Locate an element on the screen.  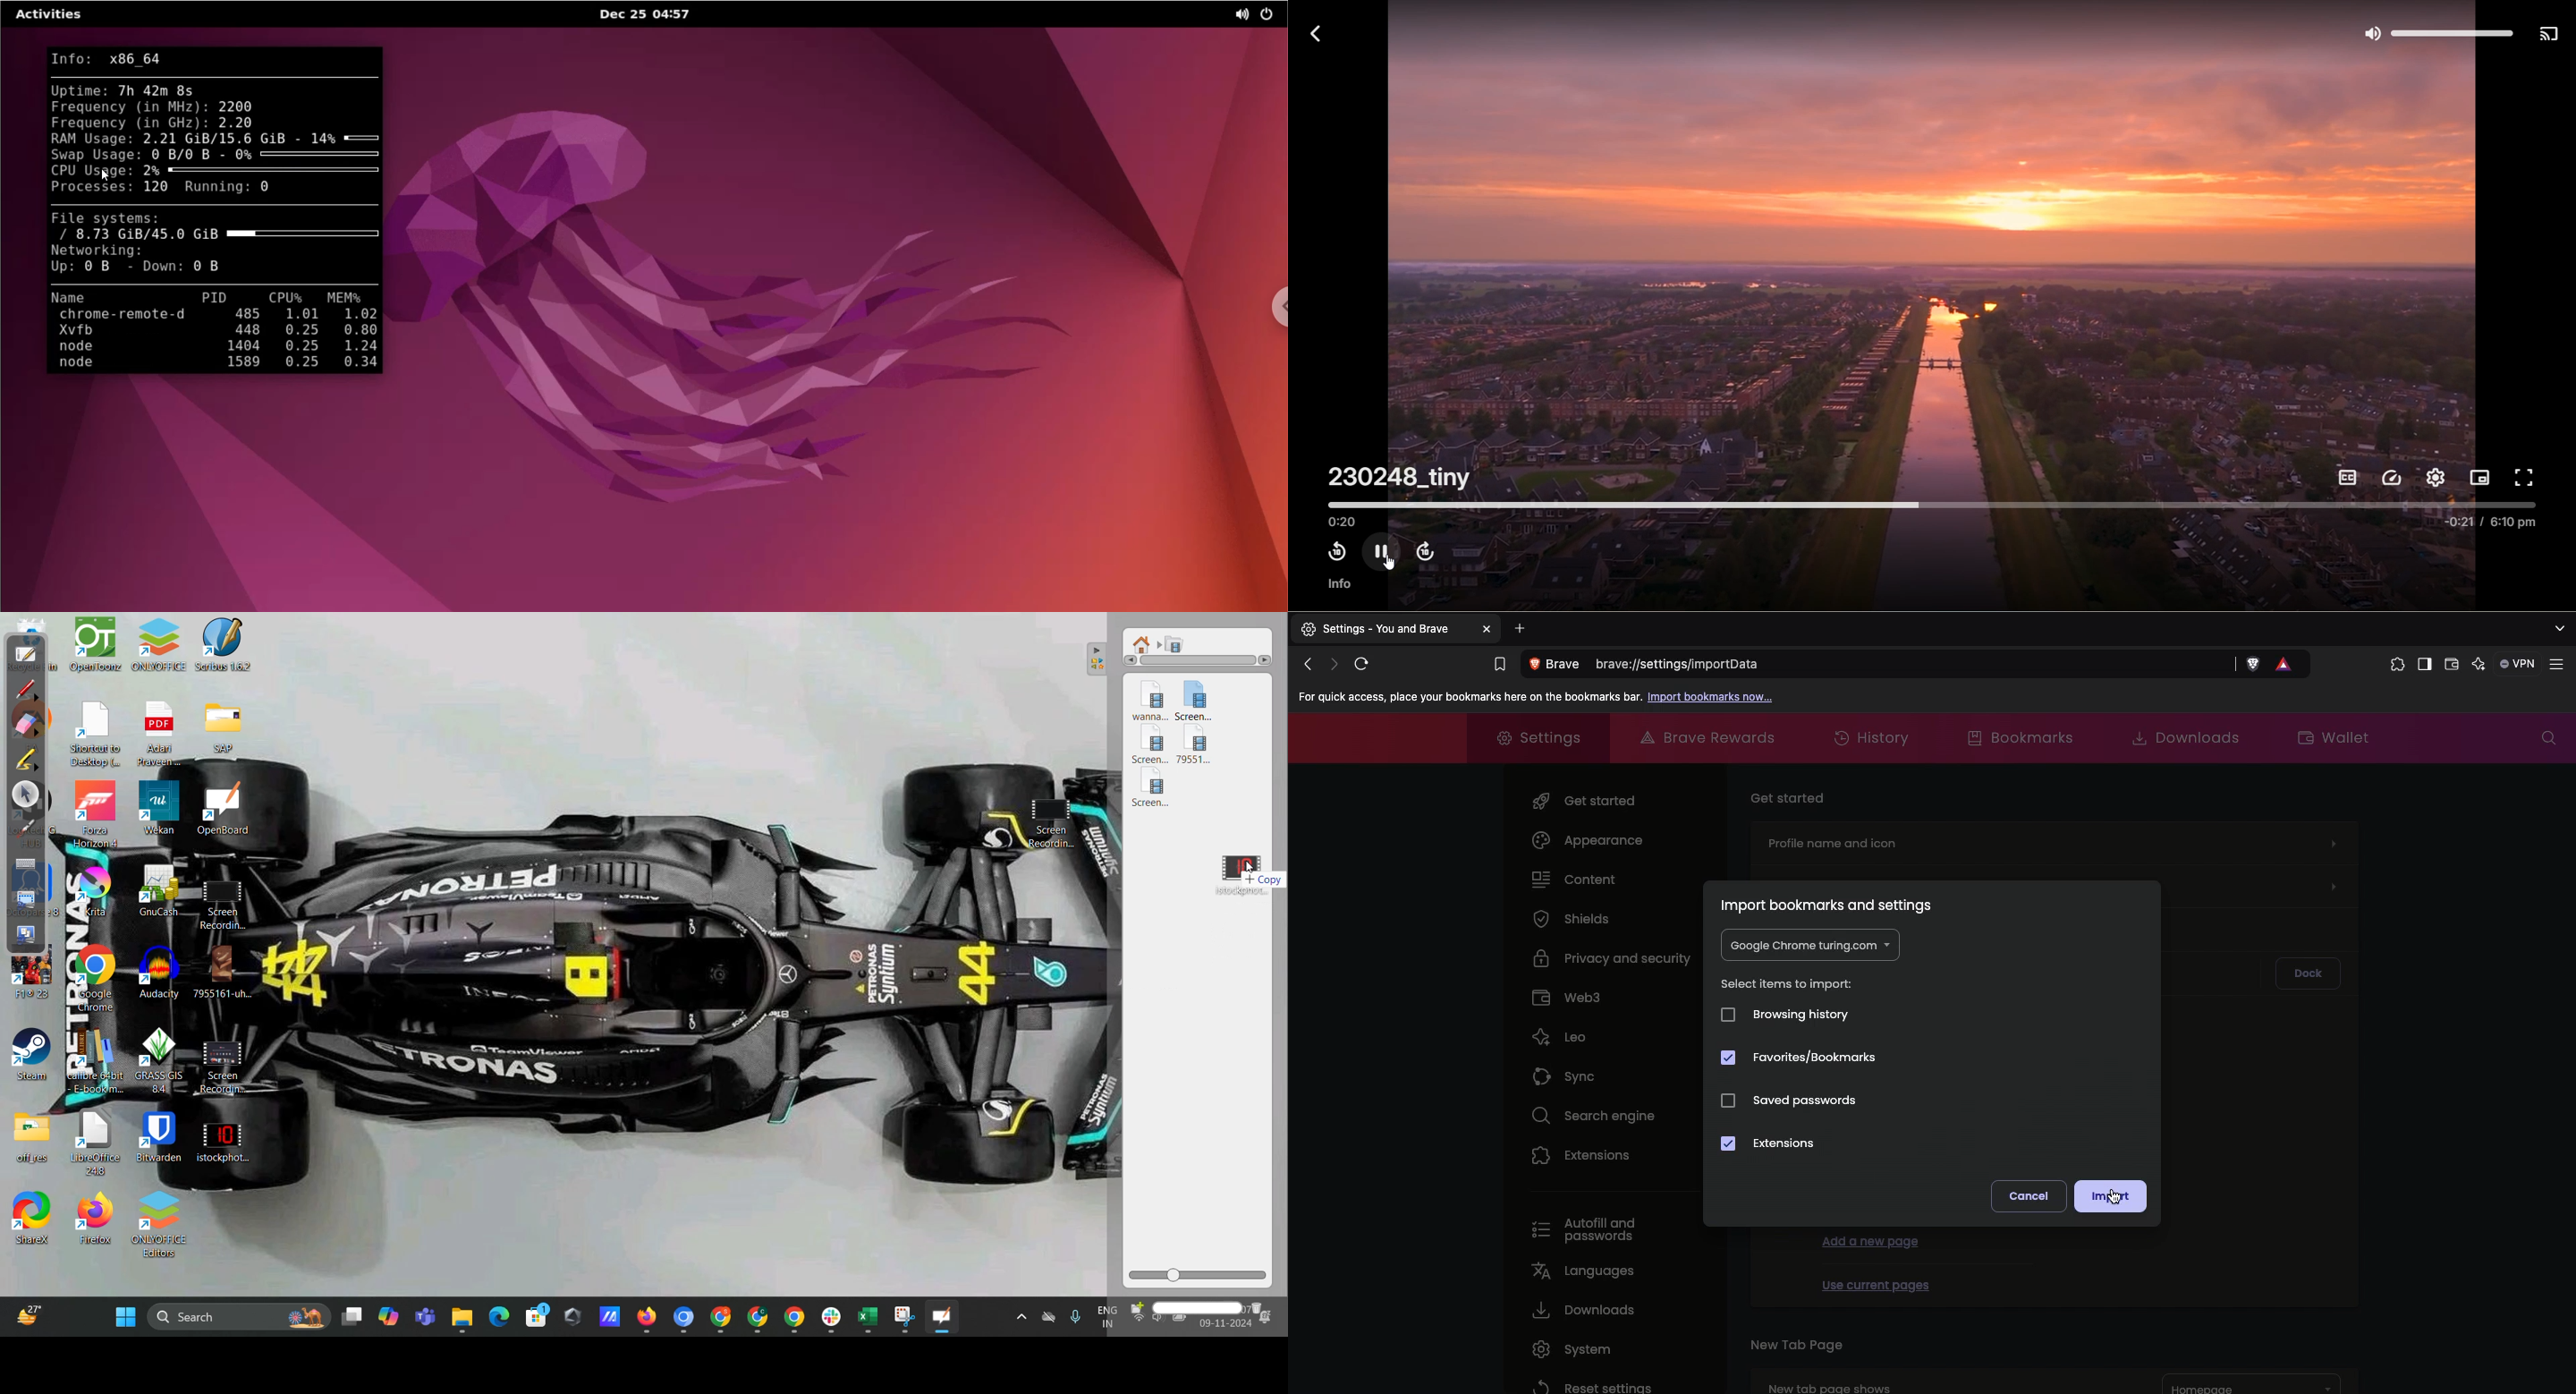
info is located at coordinates (1342, 585).